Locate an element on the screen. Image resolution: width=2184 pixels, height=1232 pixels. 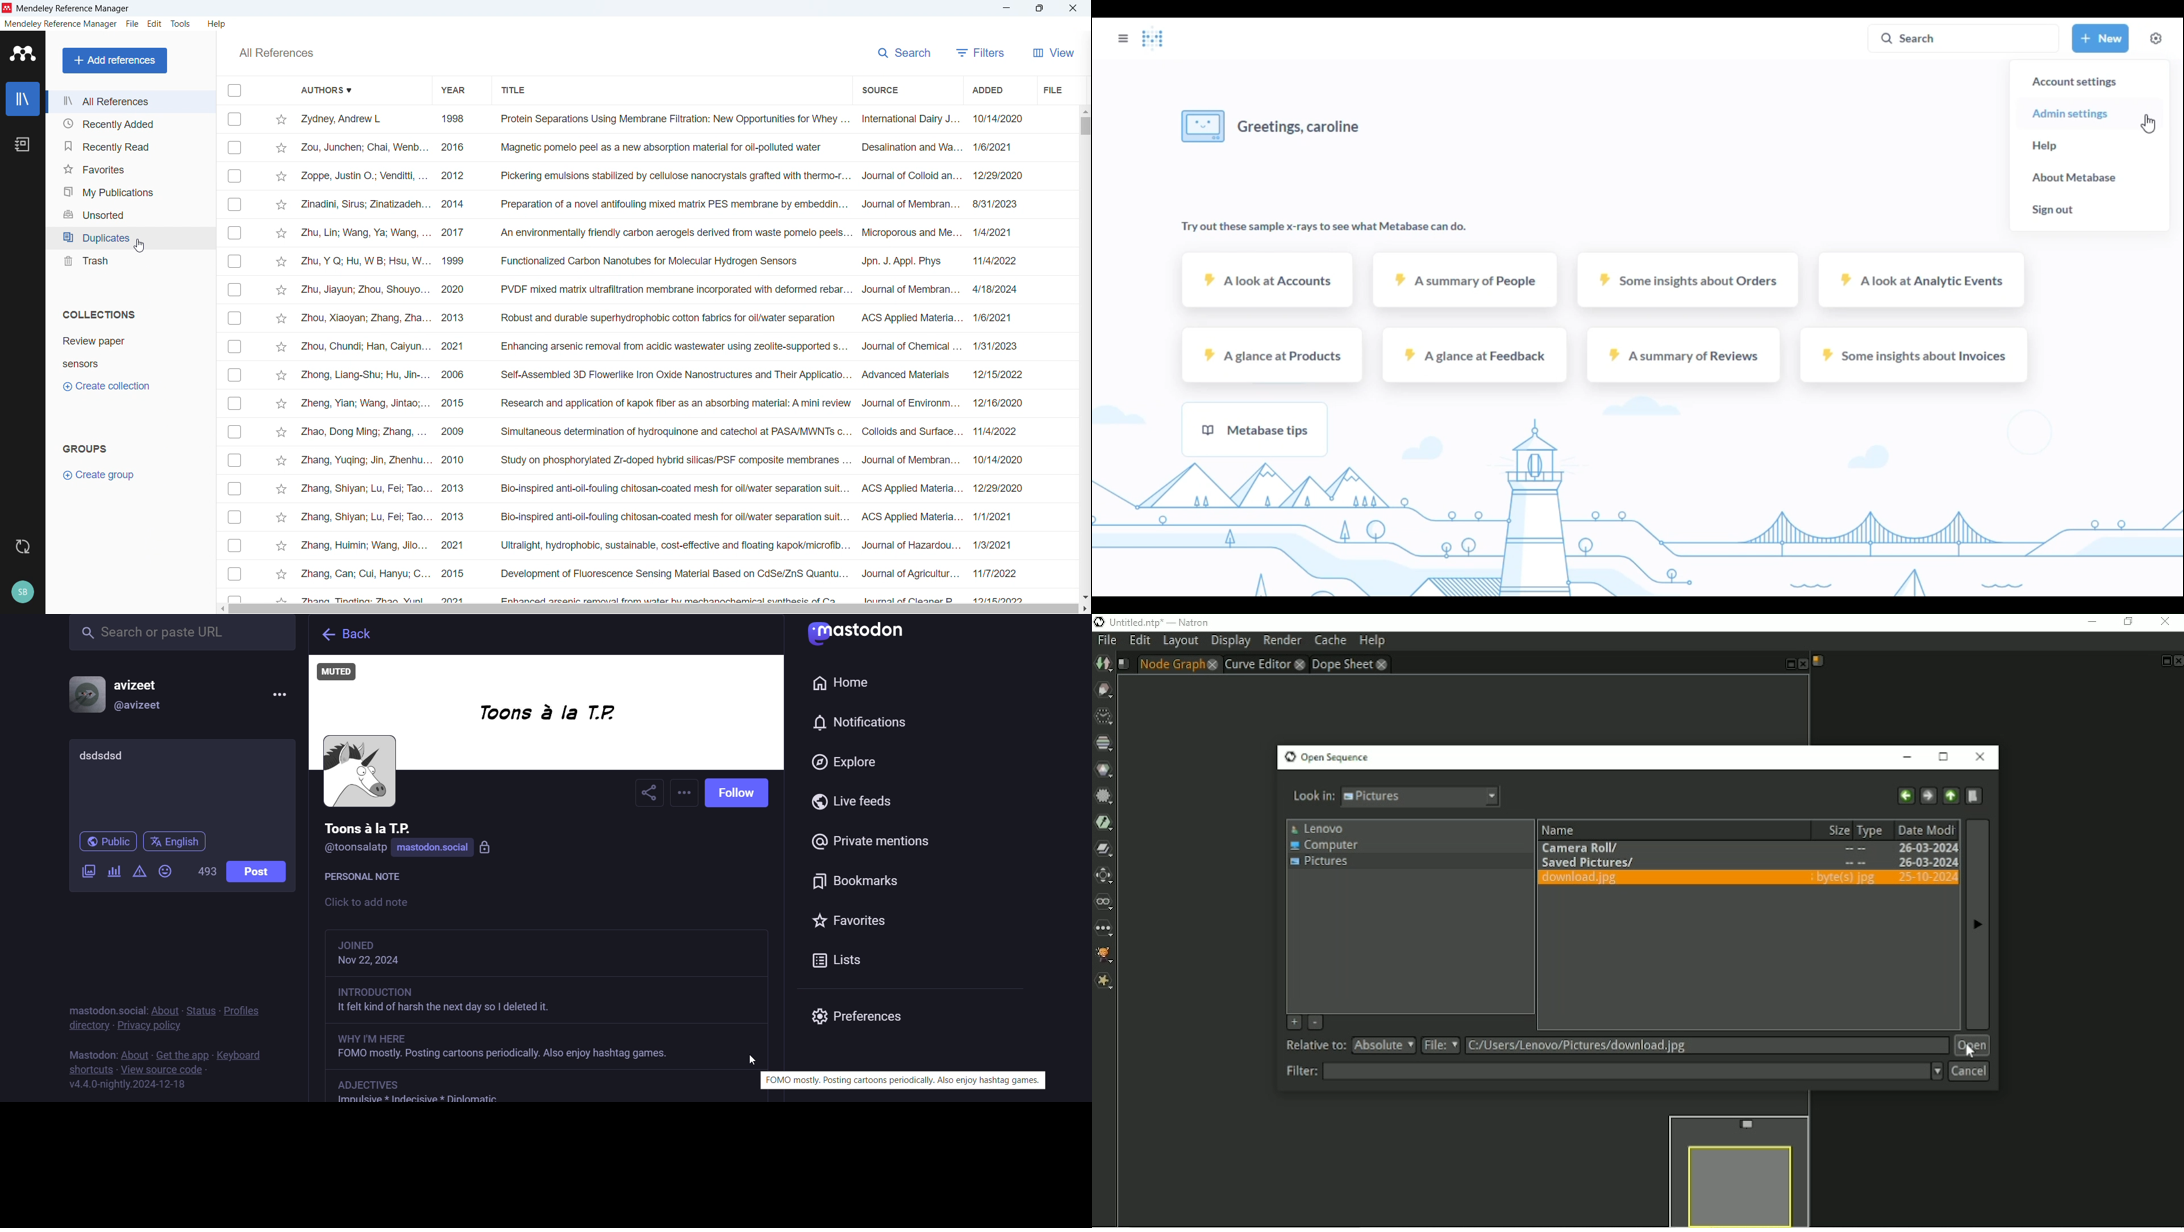
greetings, user is located at coordinates (1274, 126).